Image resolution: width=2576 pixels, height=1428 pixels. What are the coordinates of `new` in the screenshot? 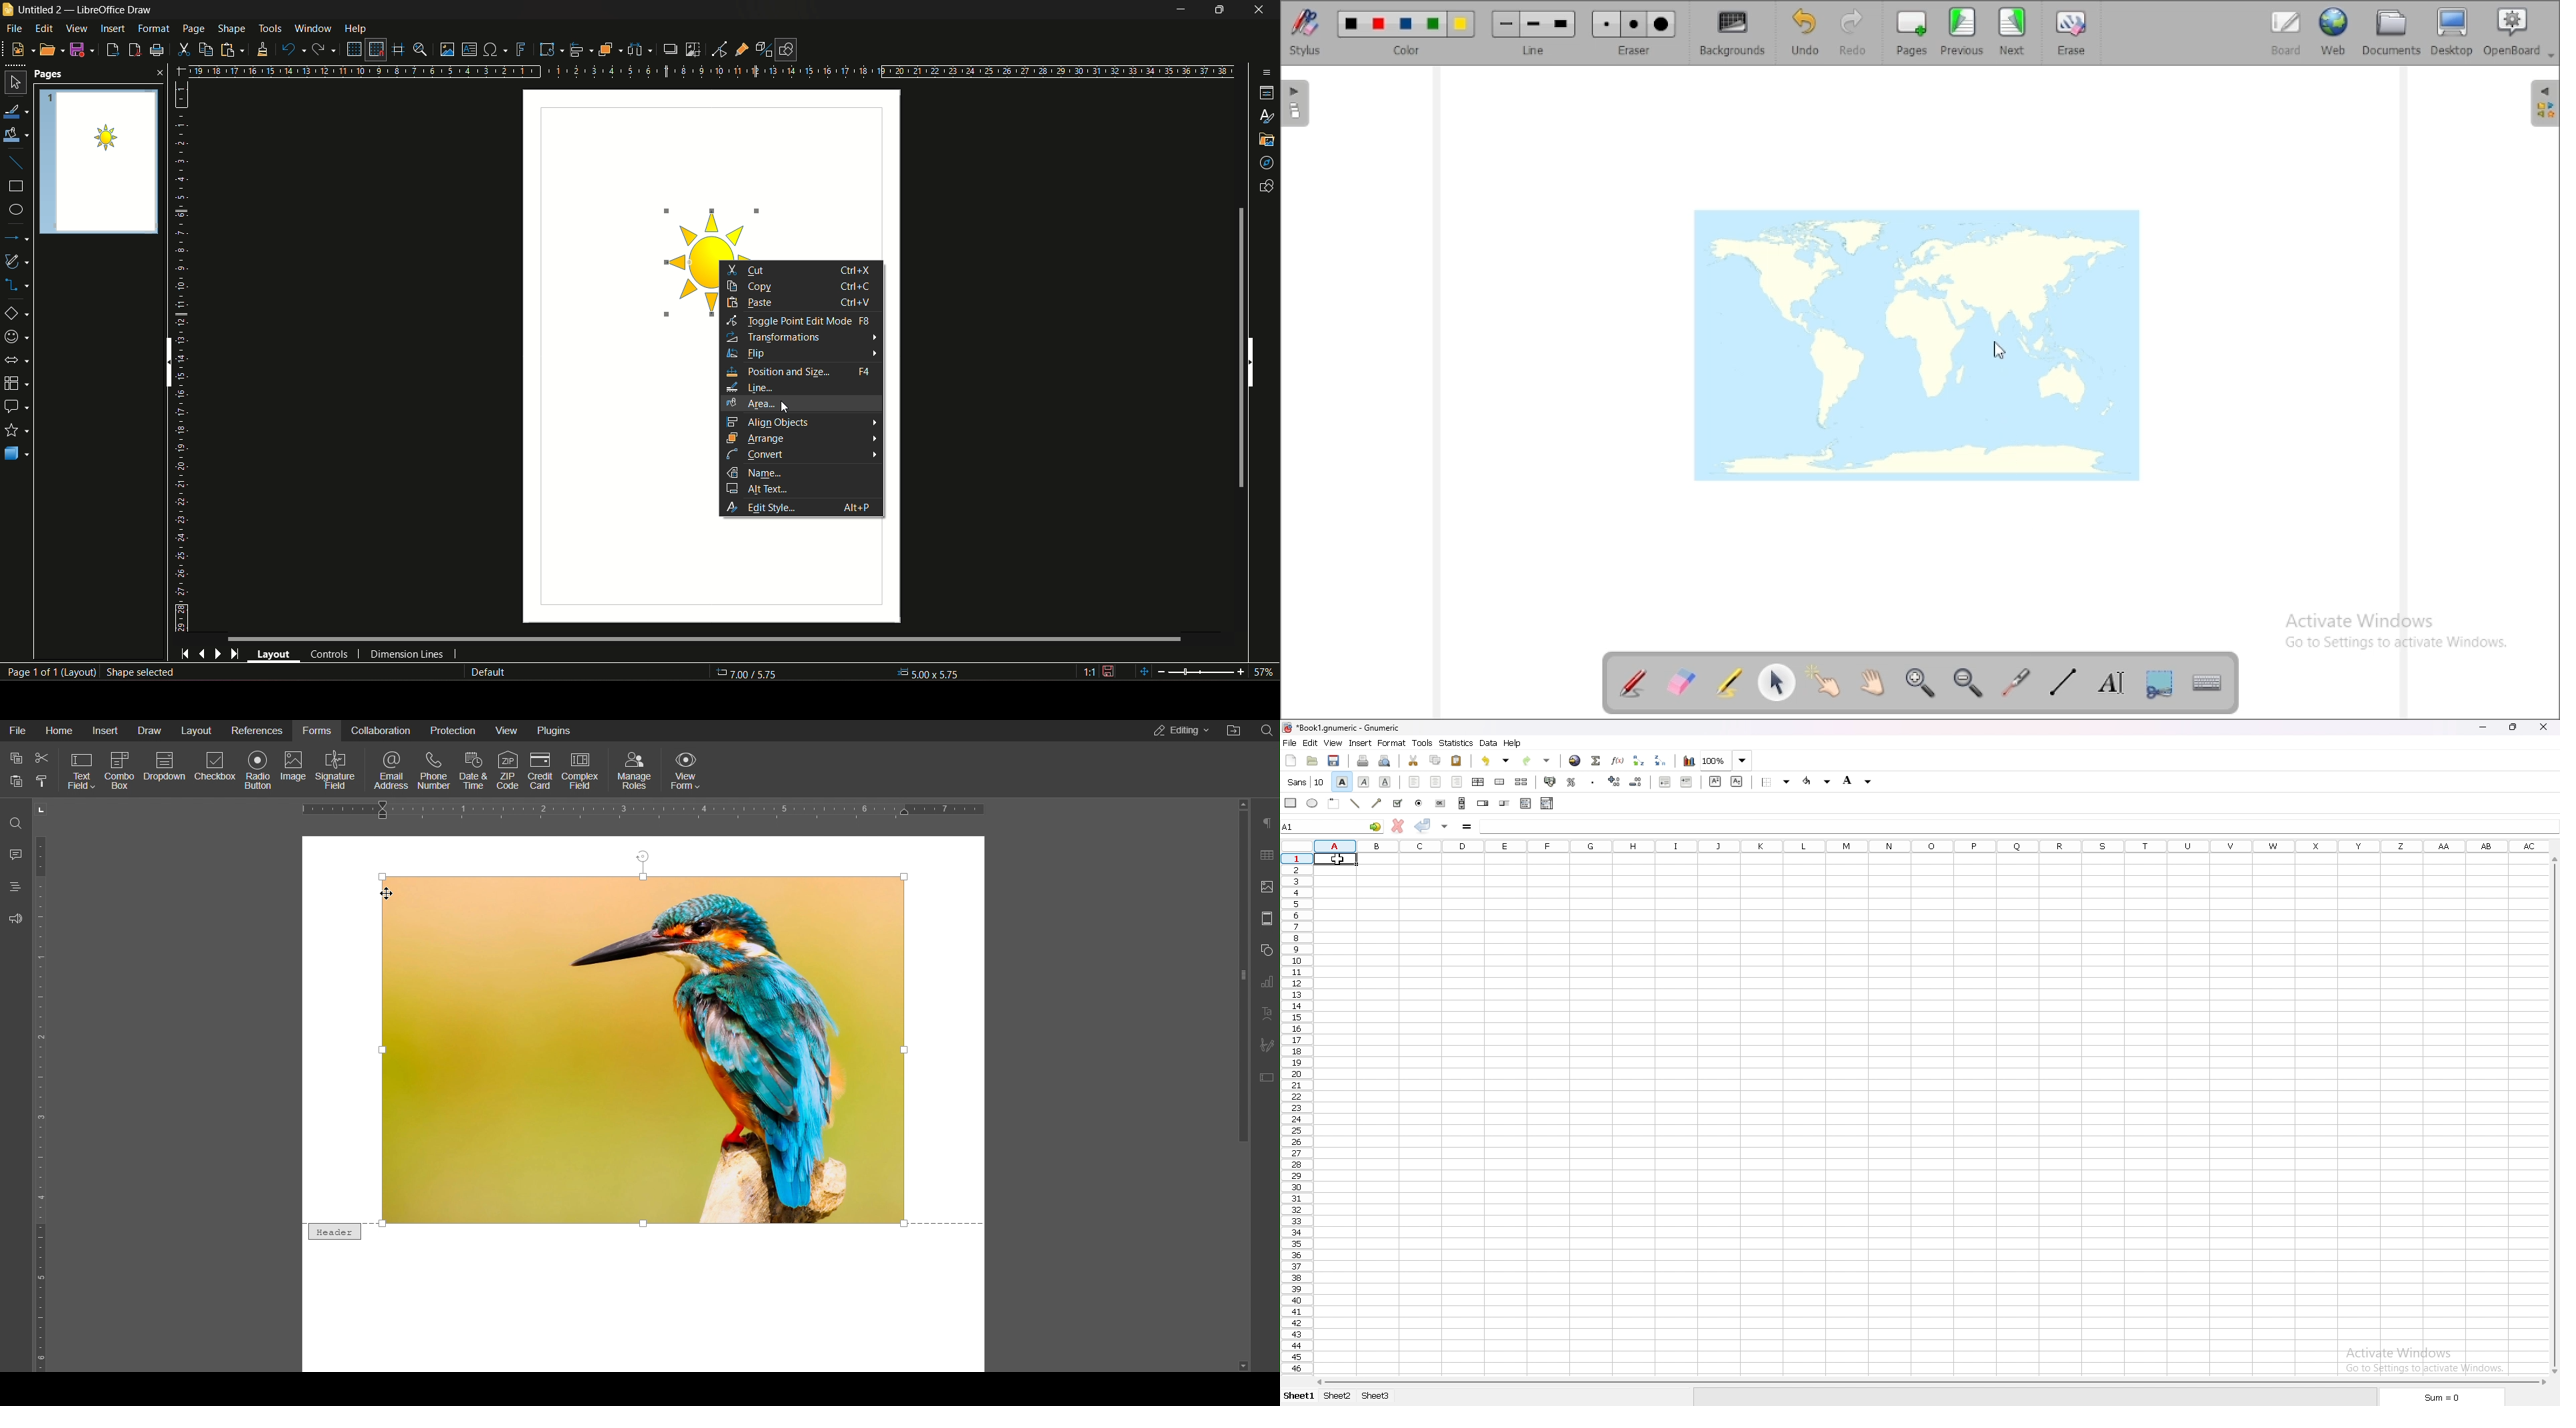 It's located at (1291, 761).